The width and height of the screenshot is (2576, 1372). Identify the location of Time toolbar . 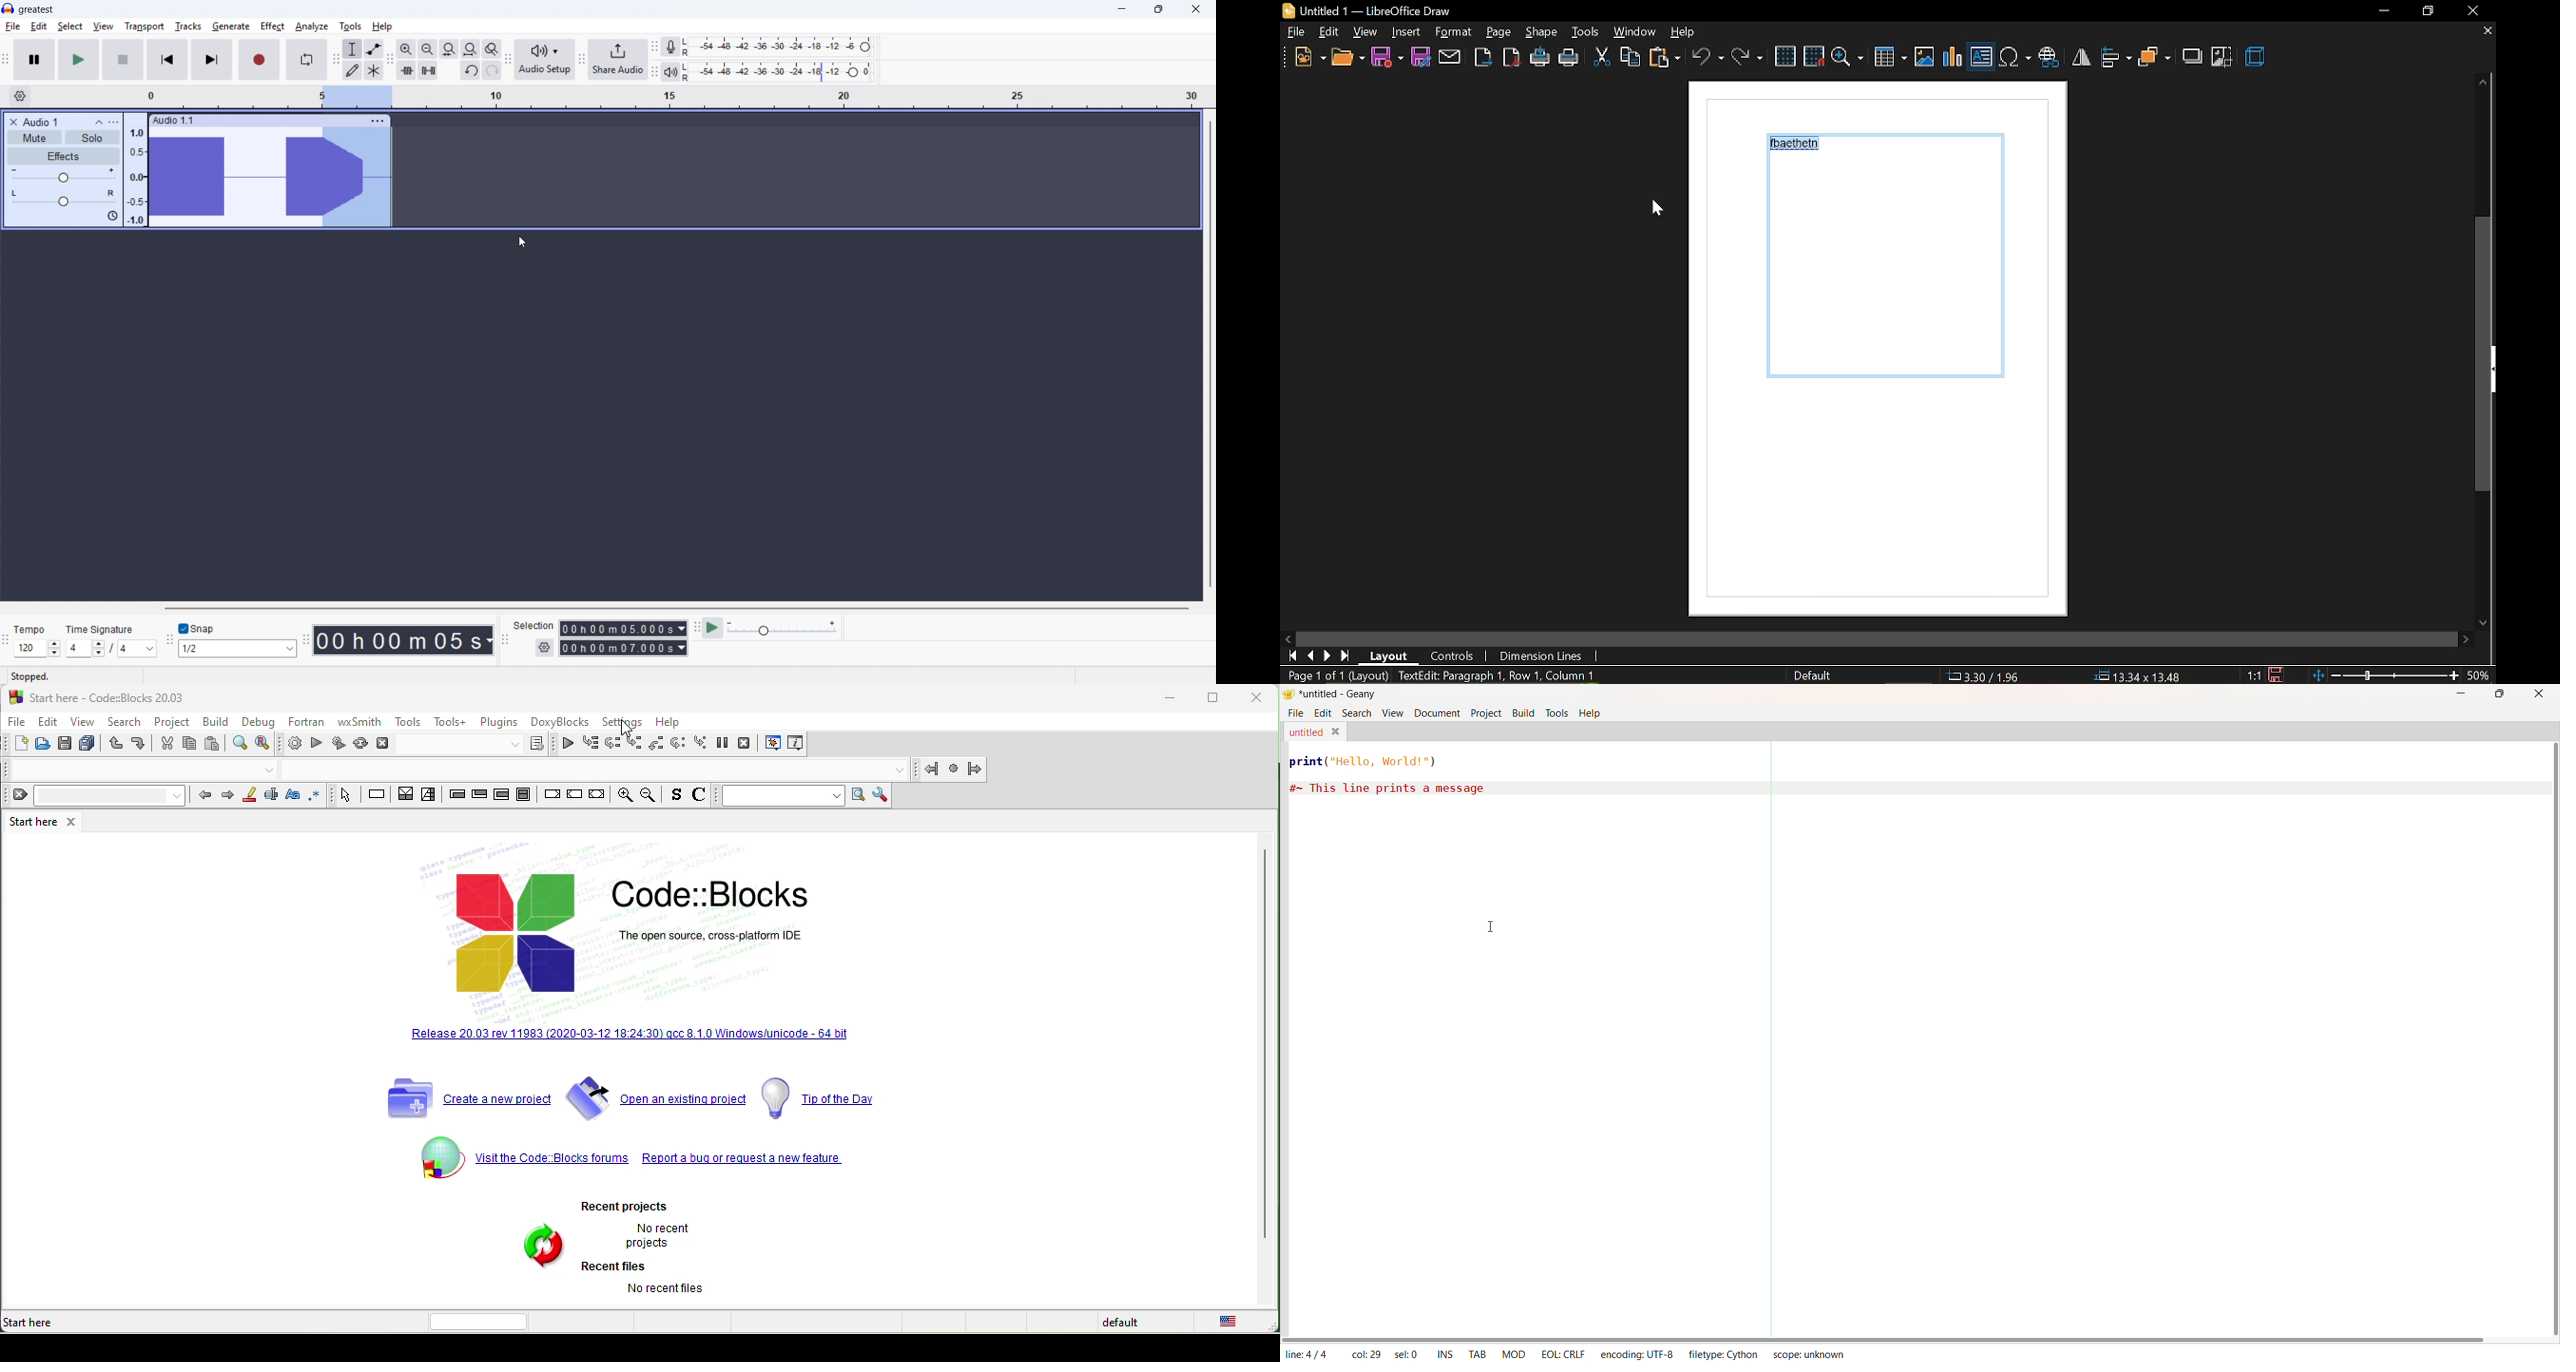
(306, 640).